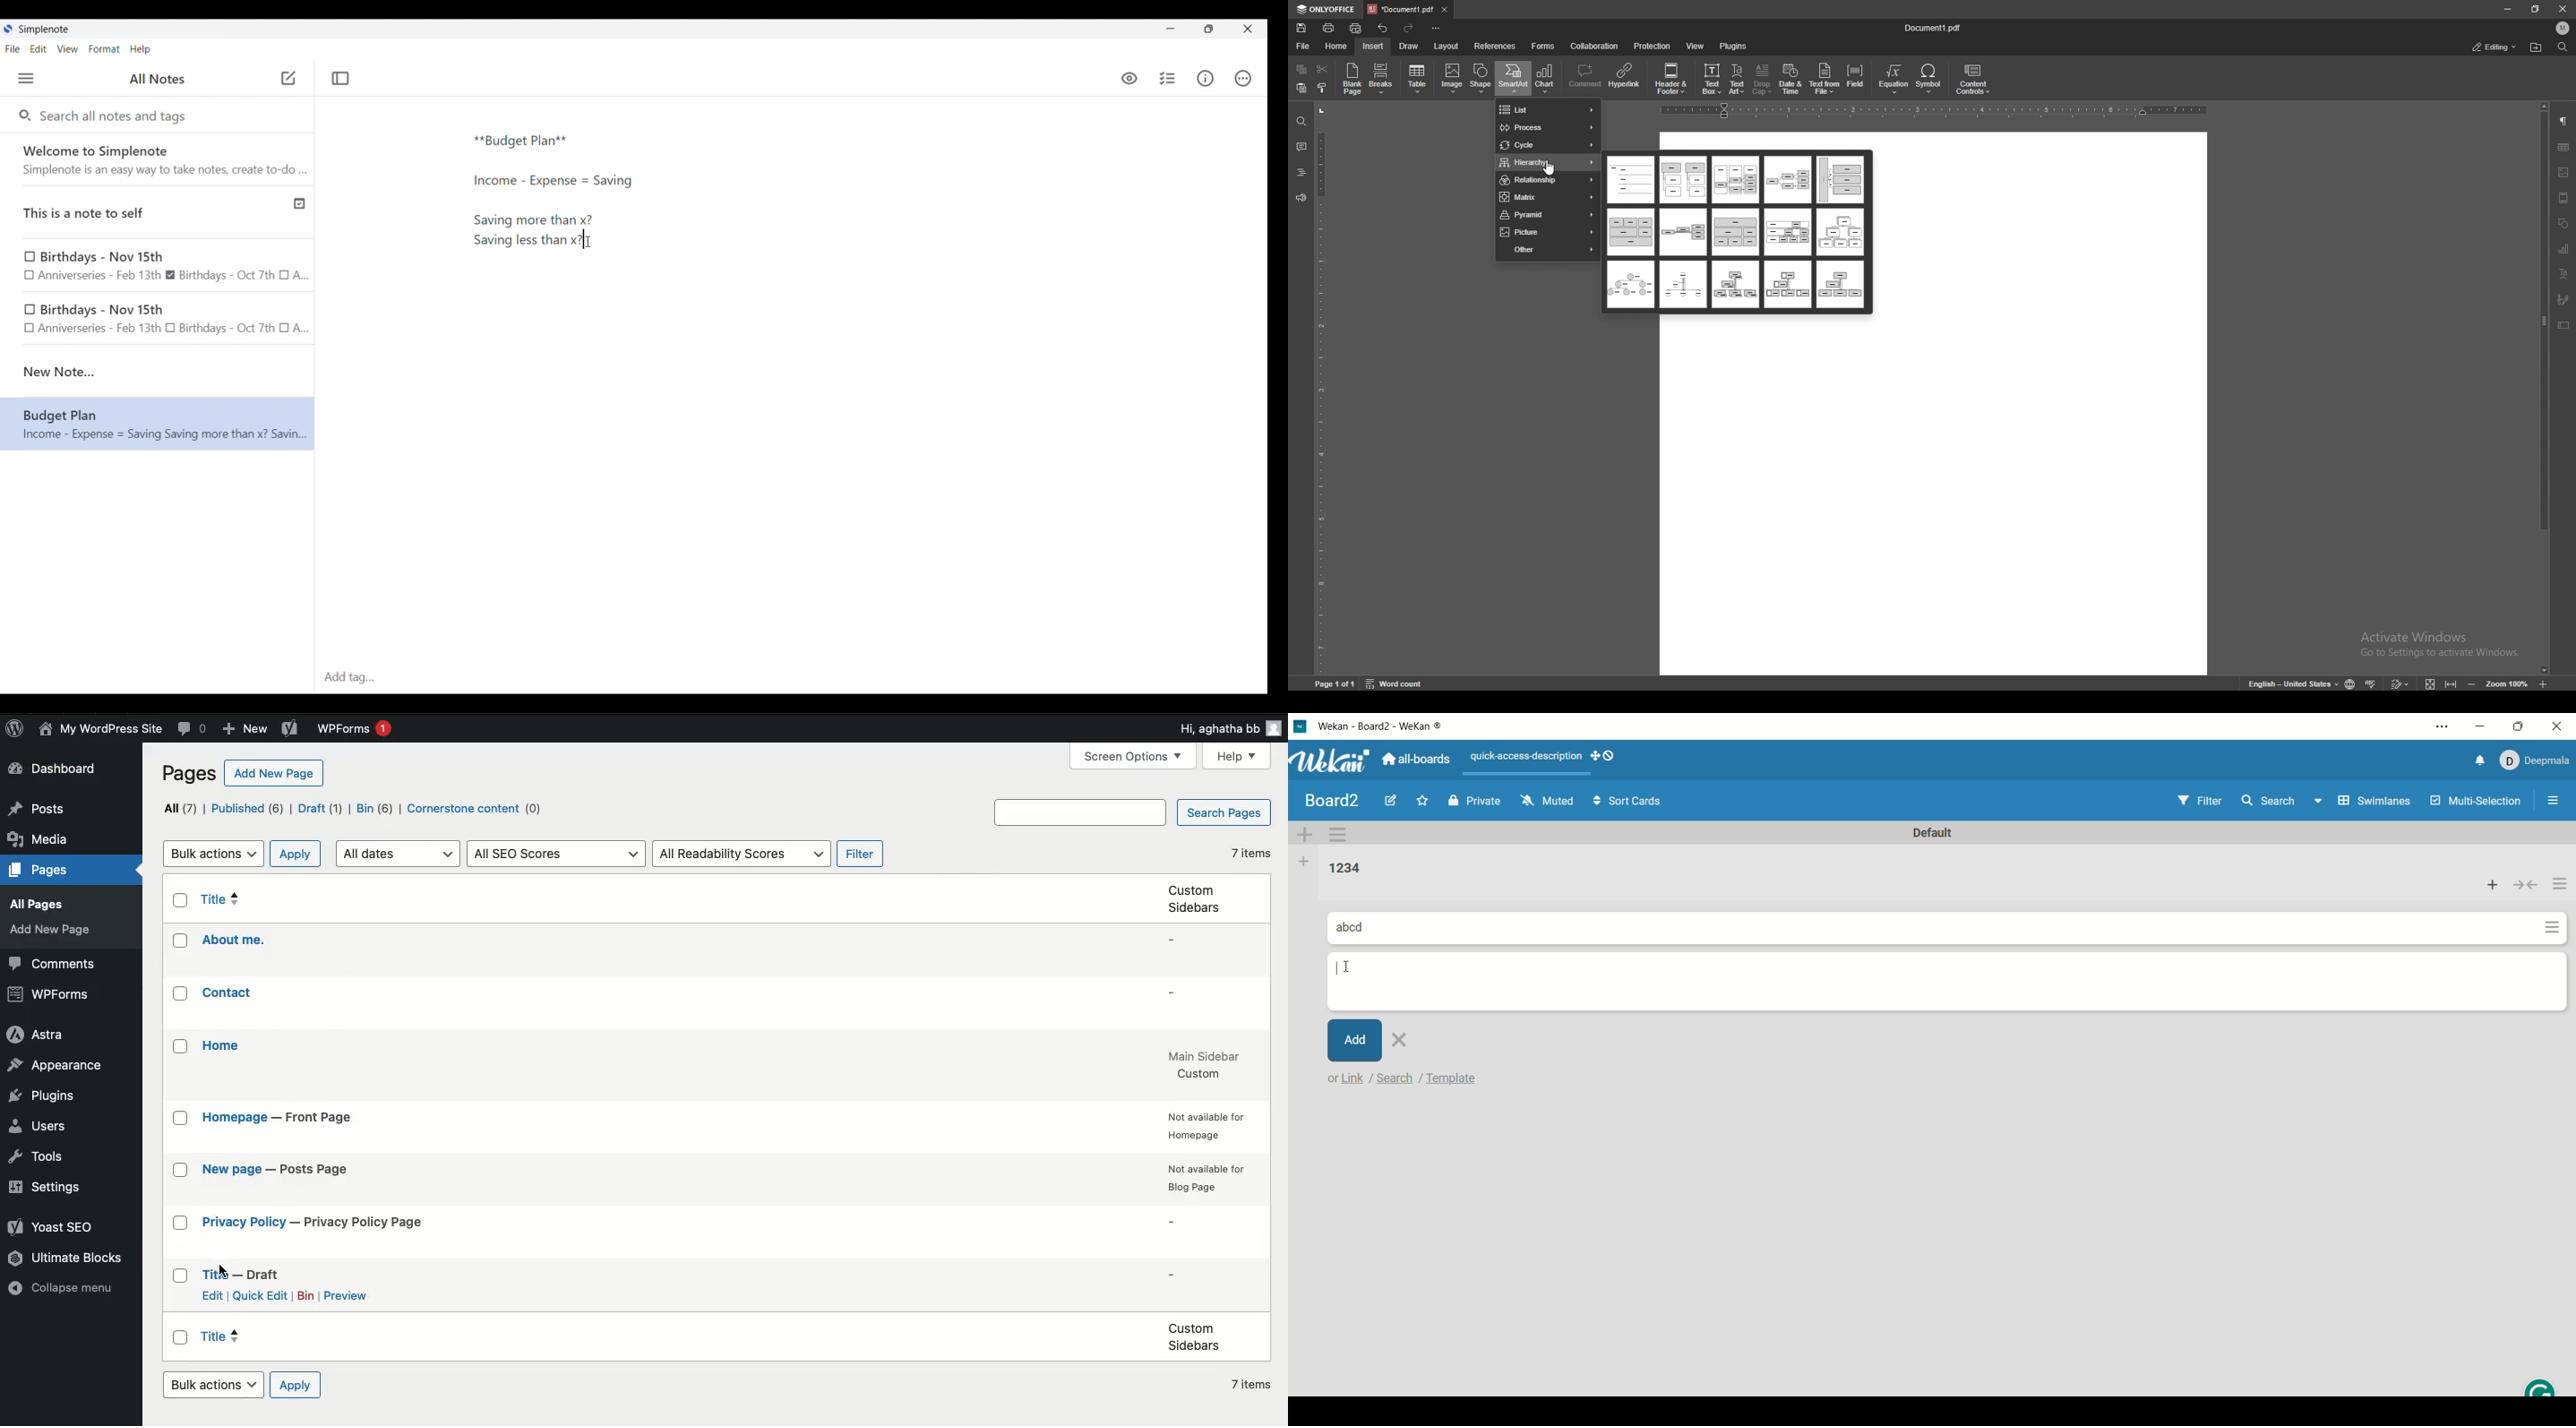 The width and height of the screenshot is (2576, 1428). Describe the element at coordinates (1595, 46) in the screenshot. I see `collaboration` at that location.